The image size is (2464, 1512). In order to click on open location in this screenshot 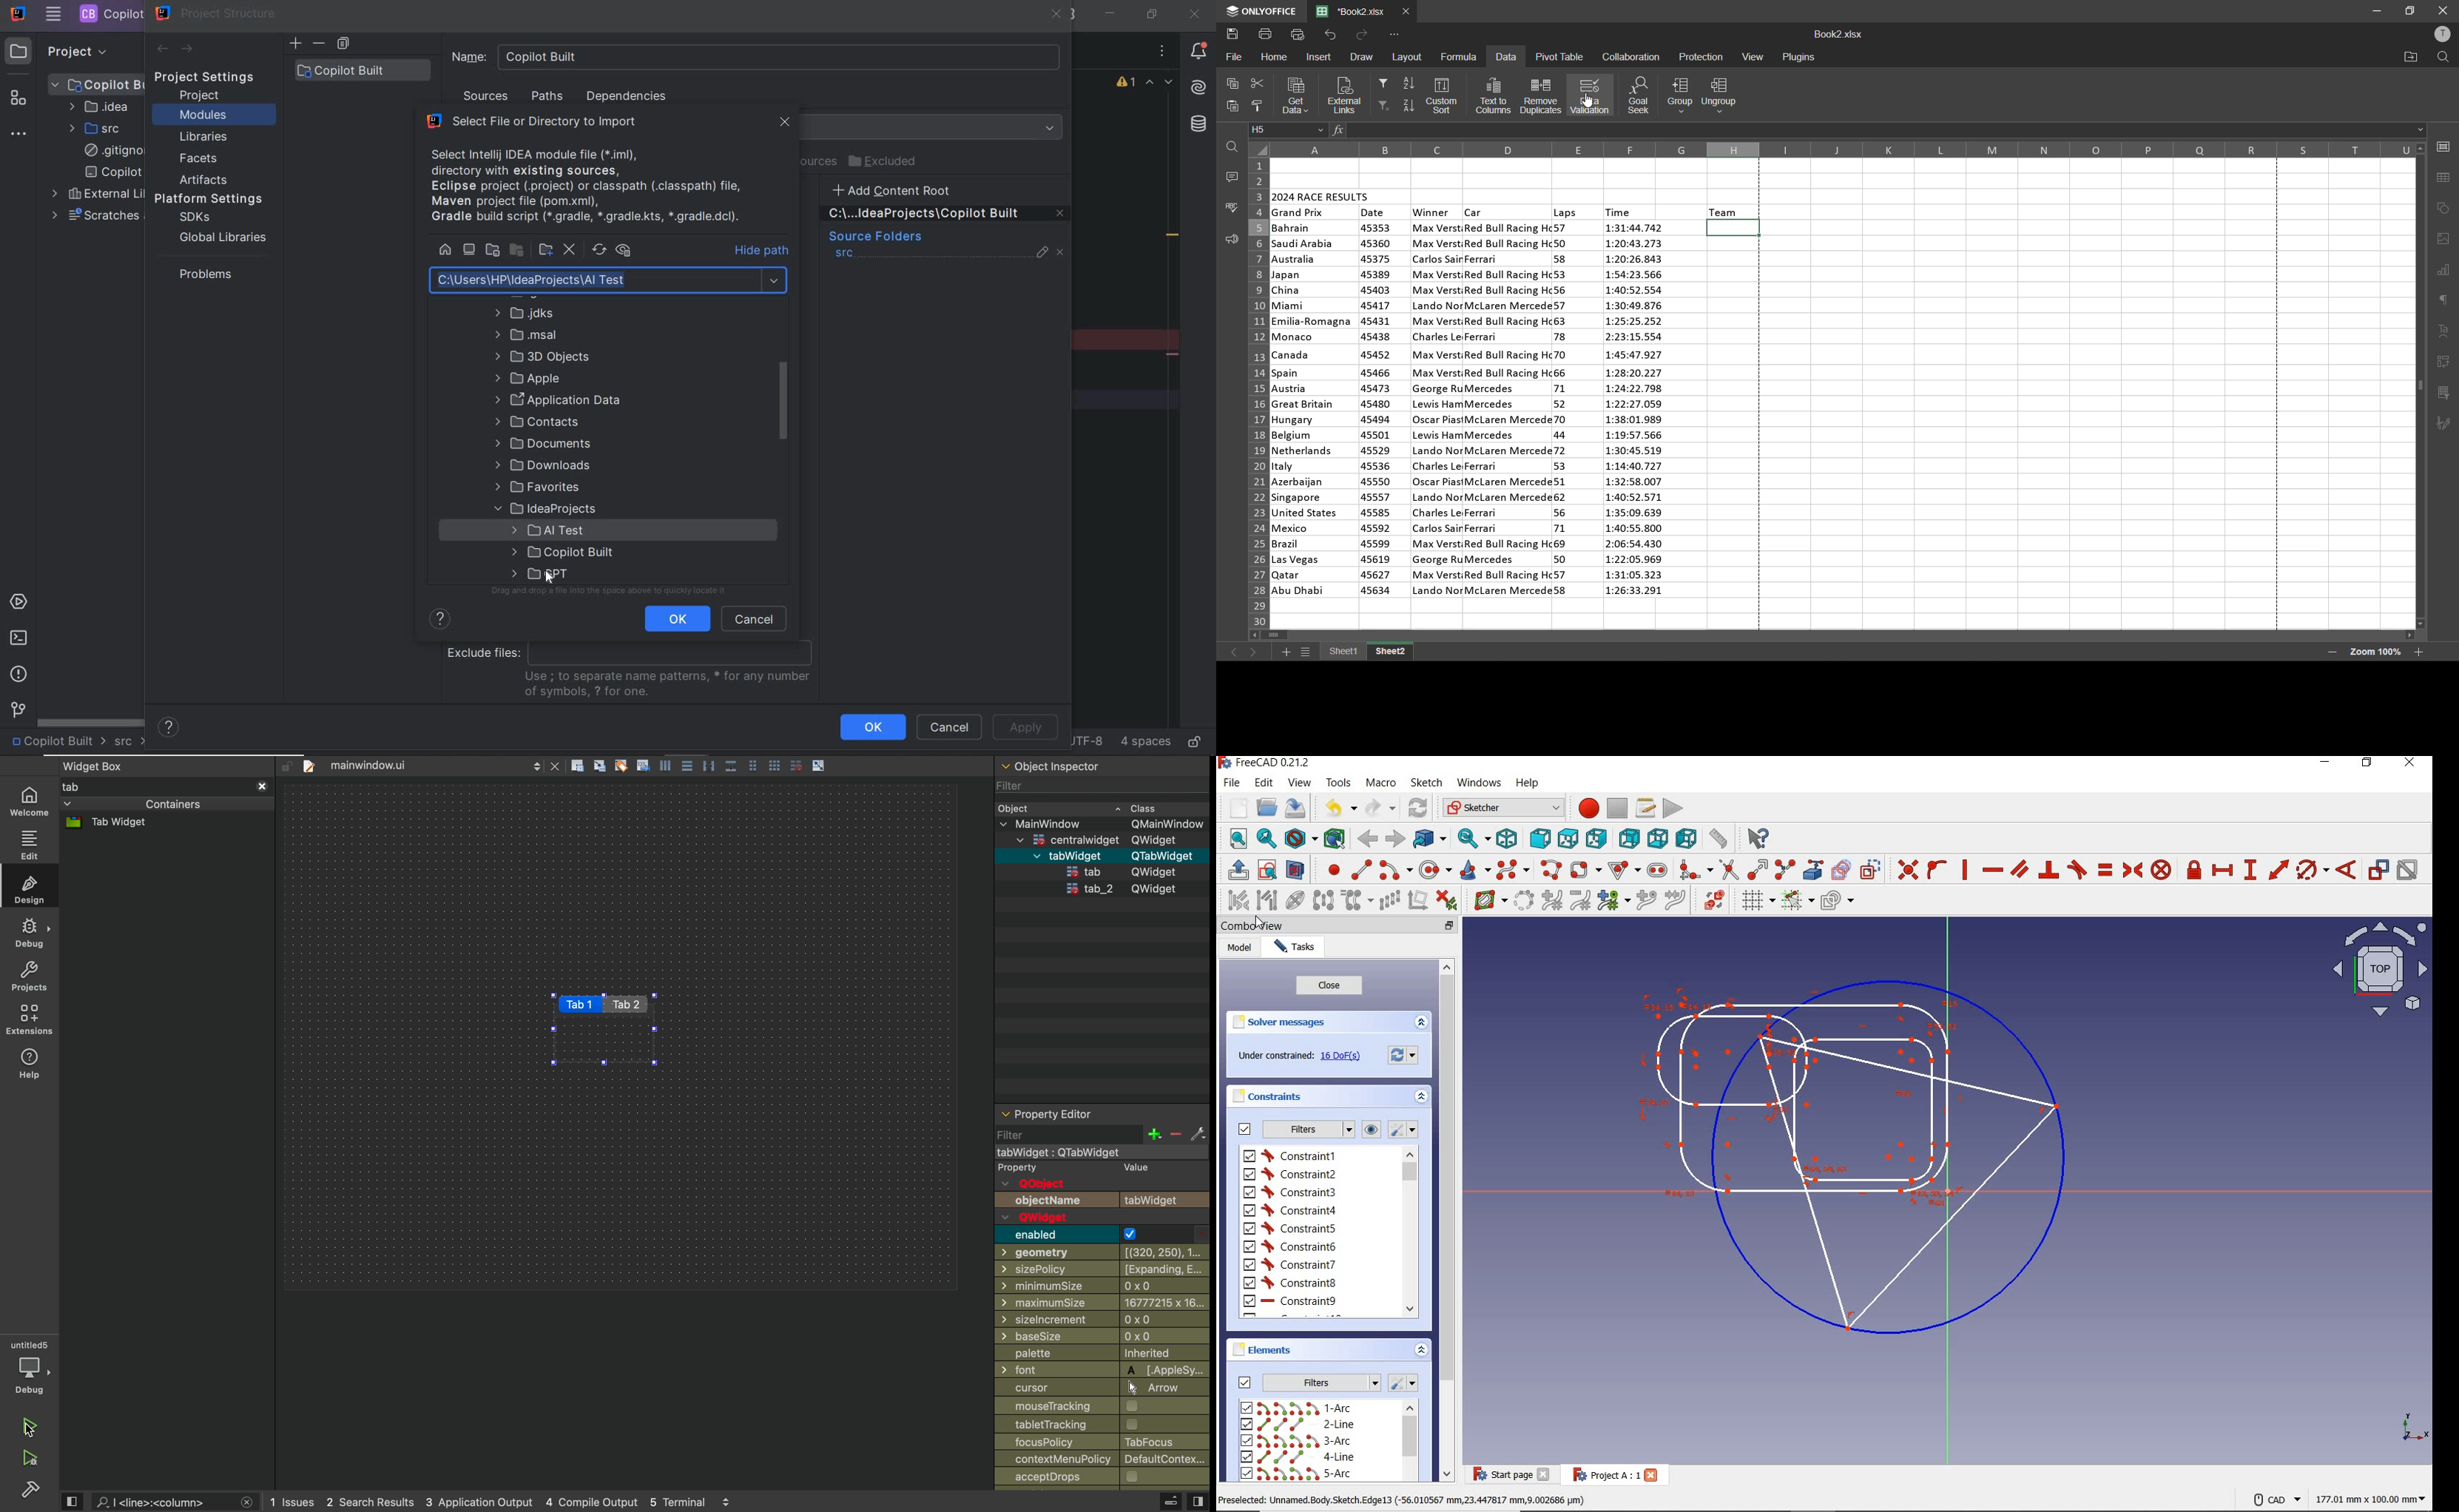, I will do `click(2411, 57)`.